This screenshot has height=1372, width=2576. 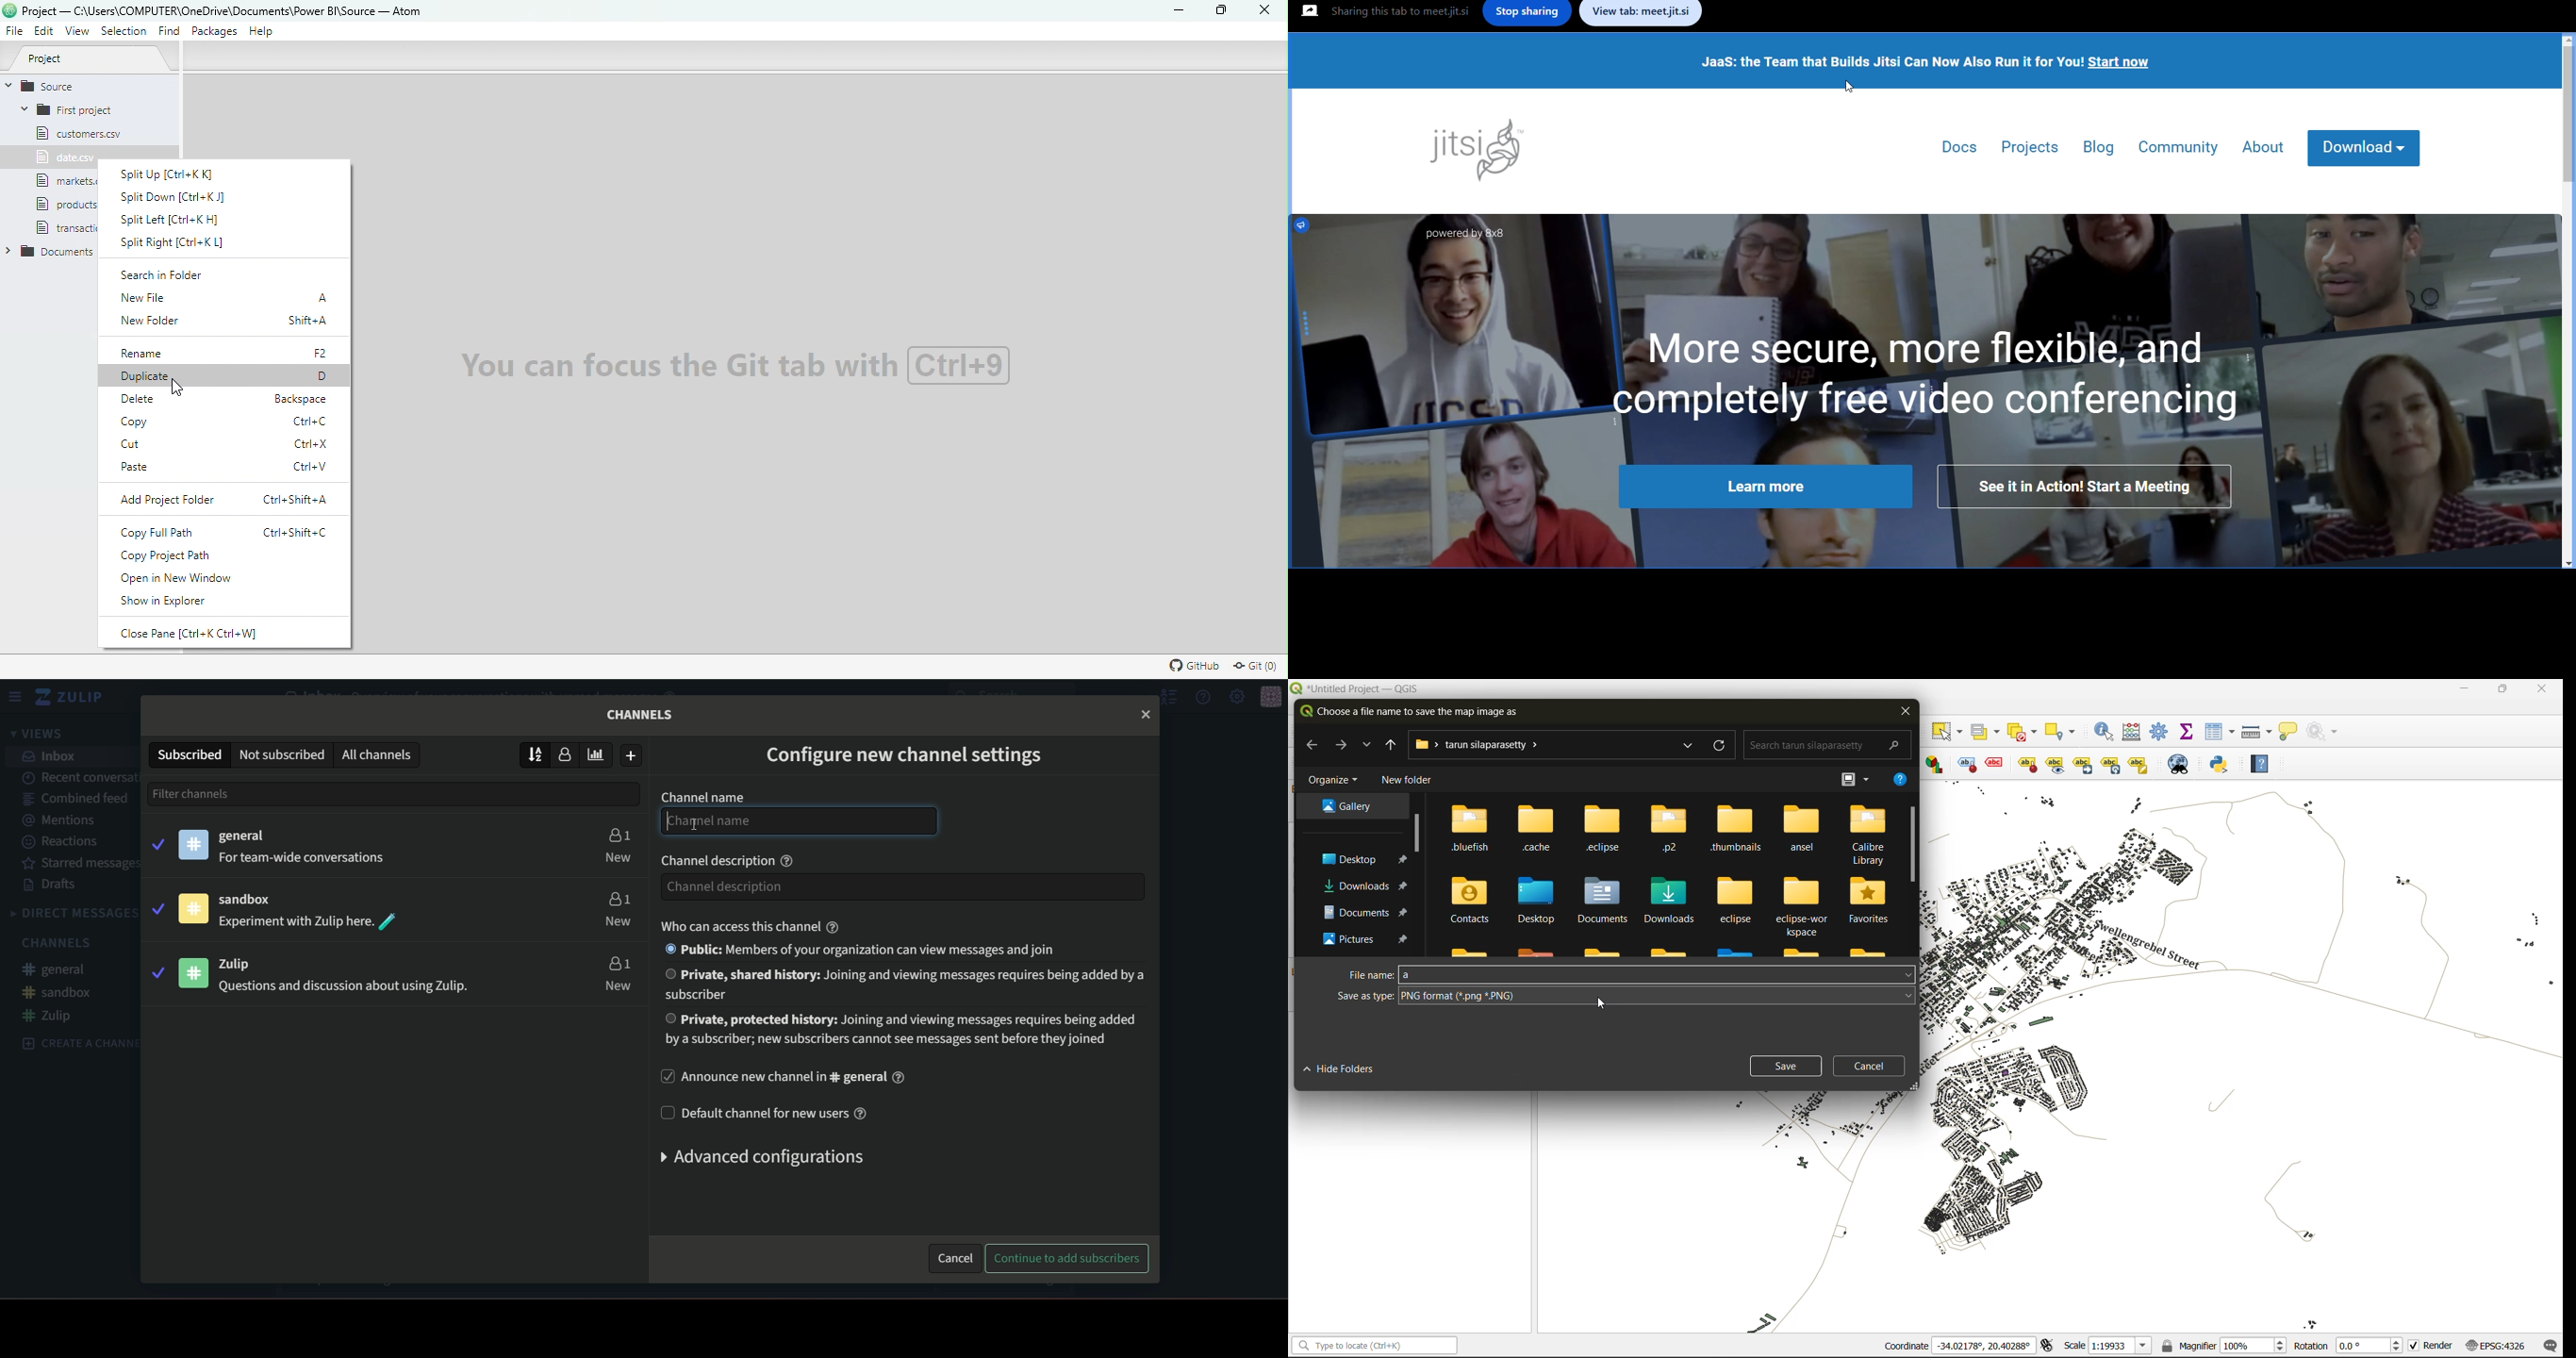 What do you see at coordinates (157, 843) in the screenshot?
I see `tick` at bounding box center [157, 843].